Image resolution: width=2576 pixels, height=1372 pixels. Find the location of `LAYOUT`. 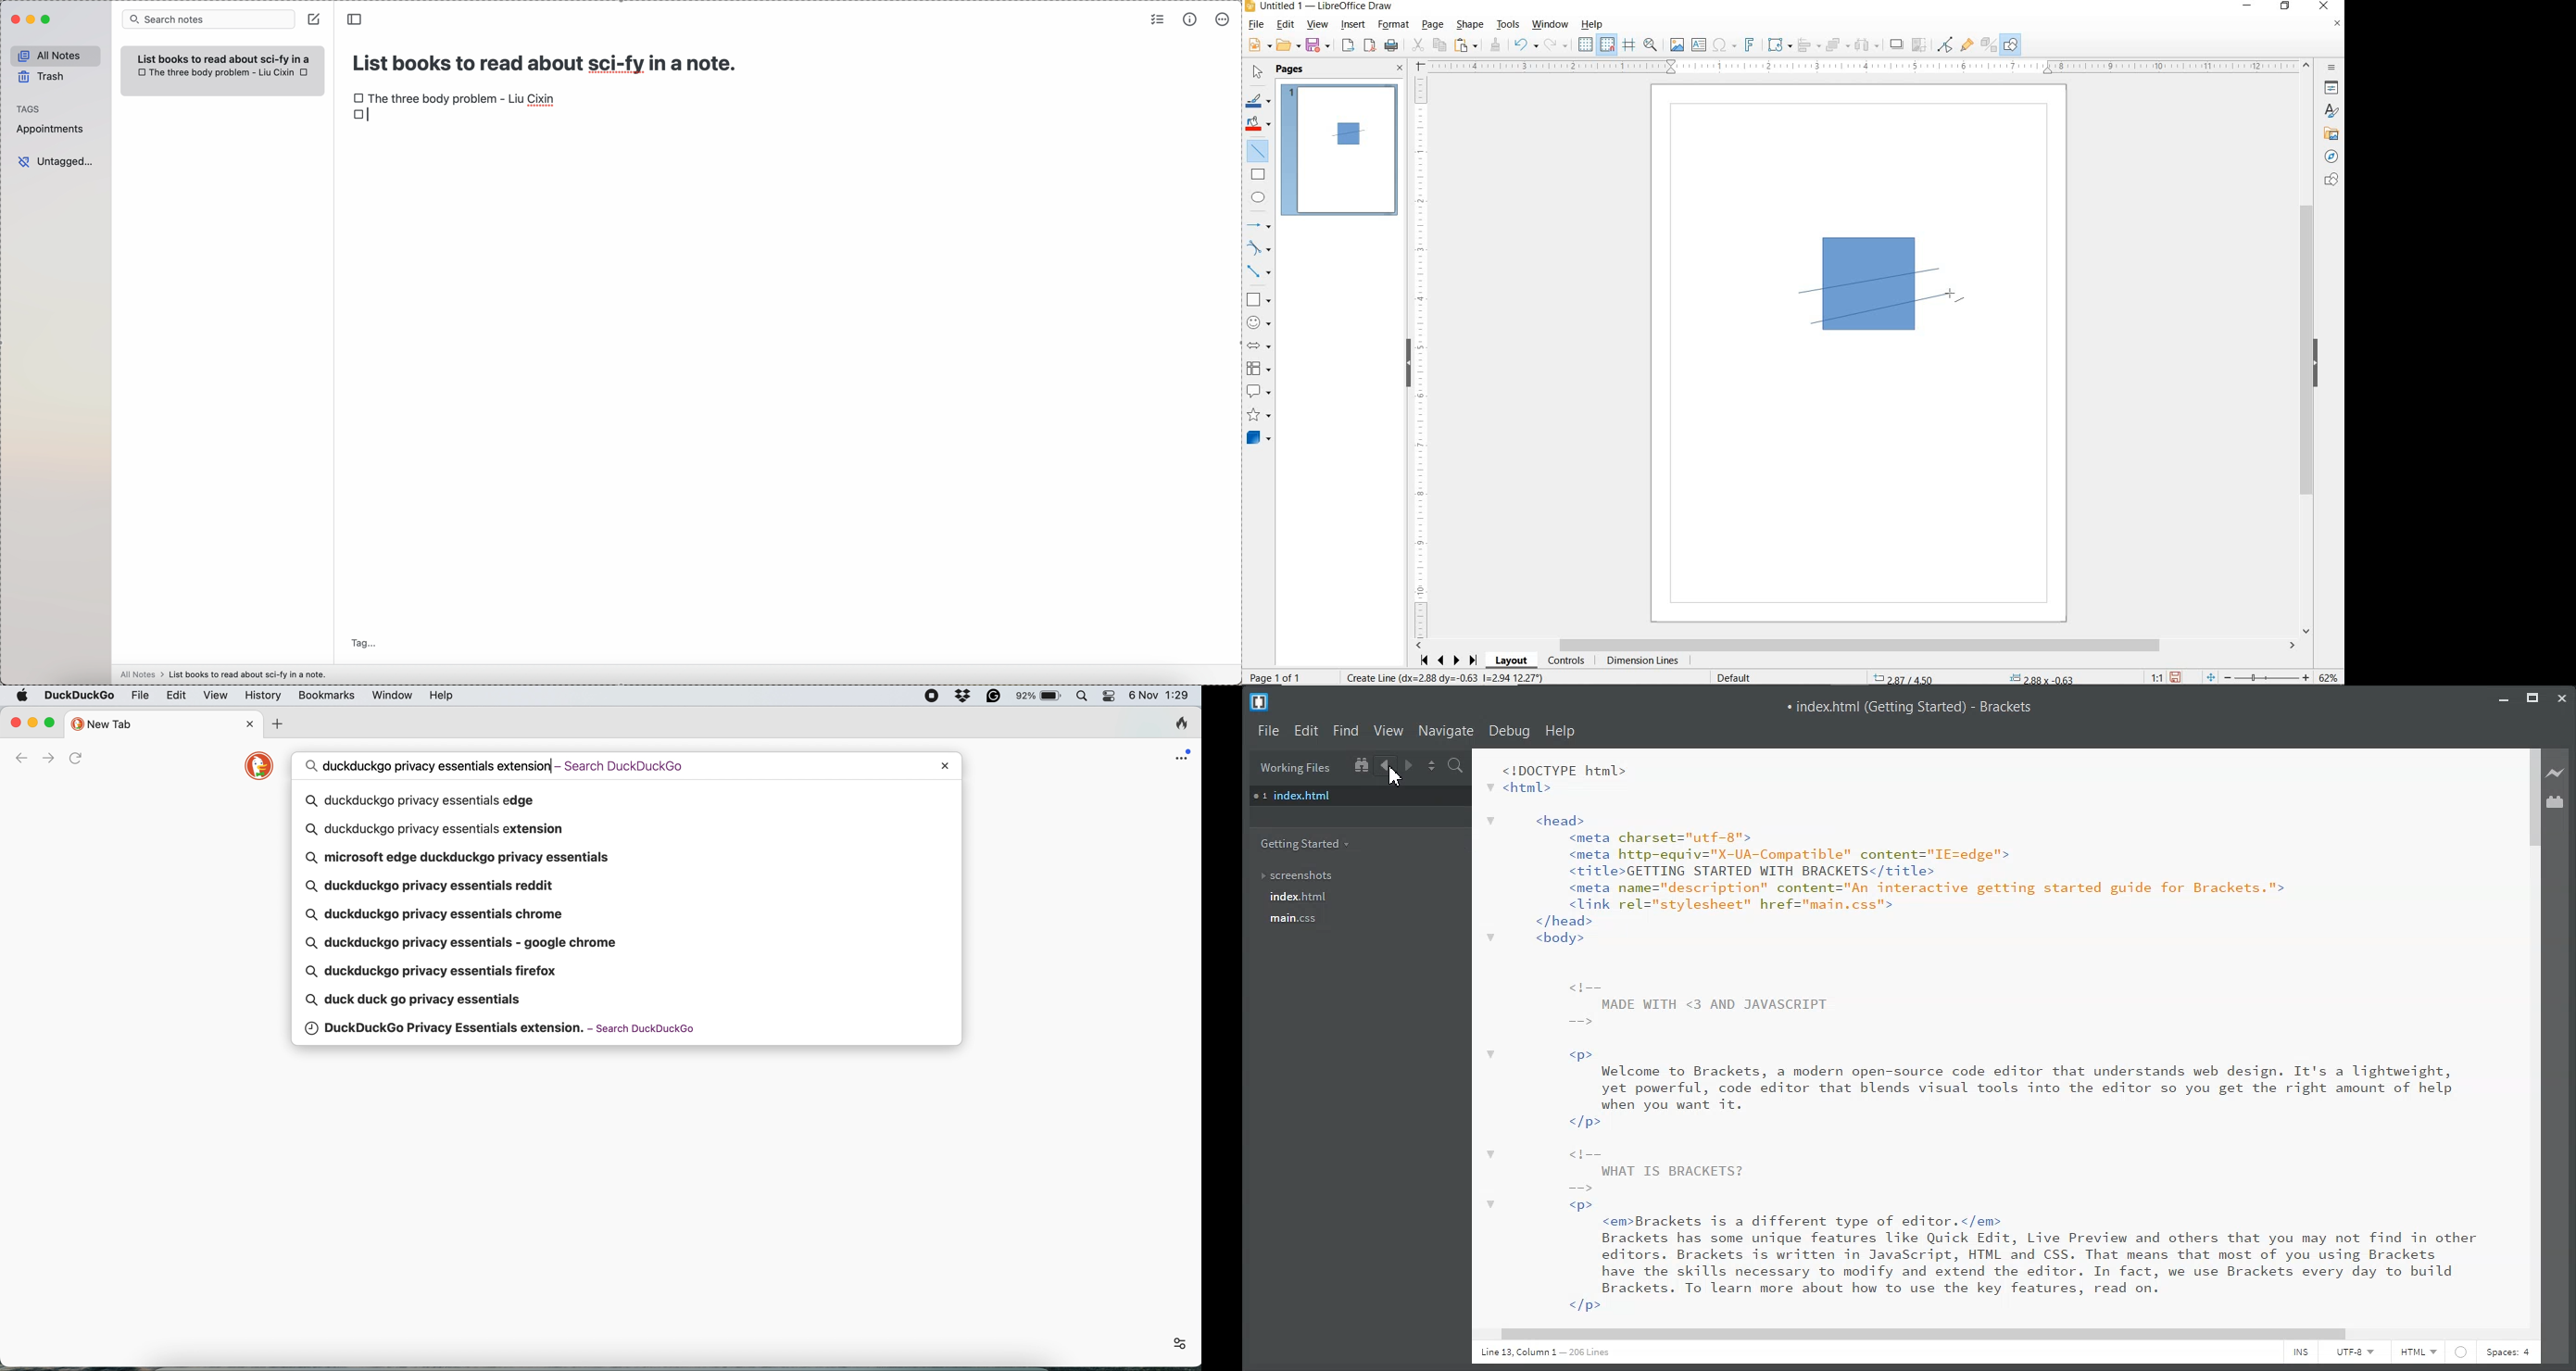

LAYOUT is located at coordinates (1513, 661).